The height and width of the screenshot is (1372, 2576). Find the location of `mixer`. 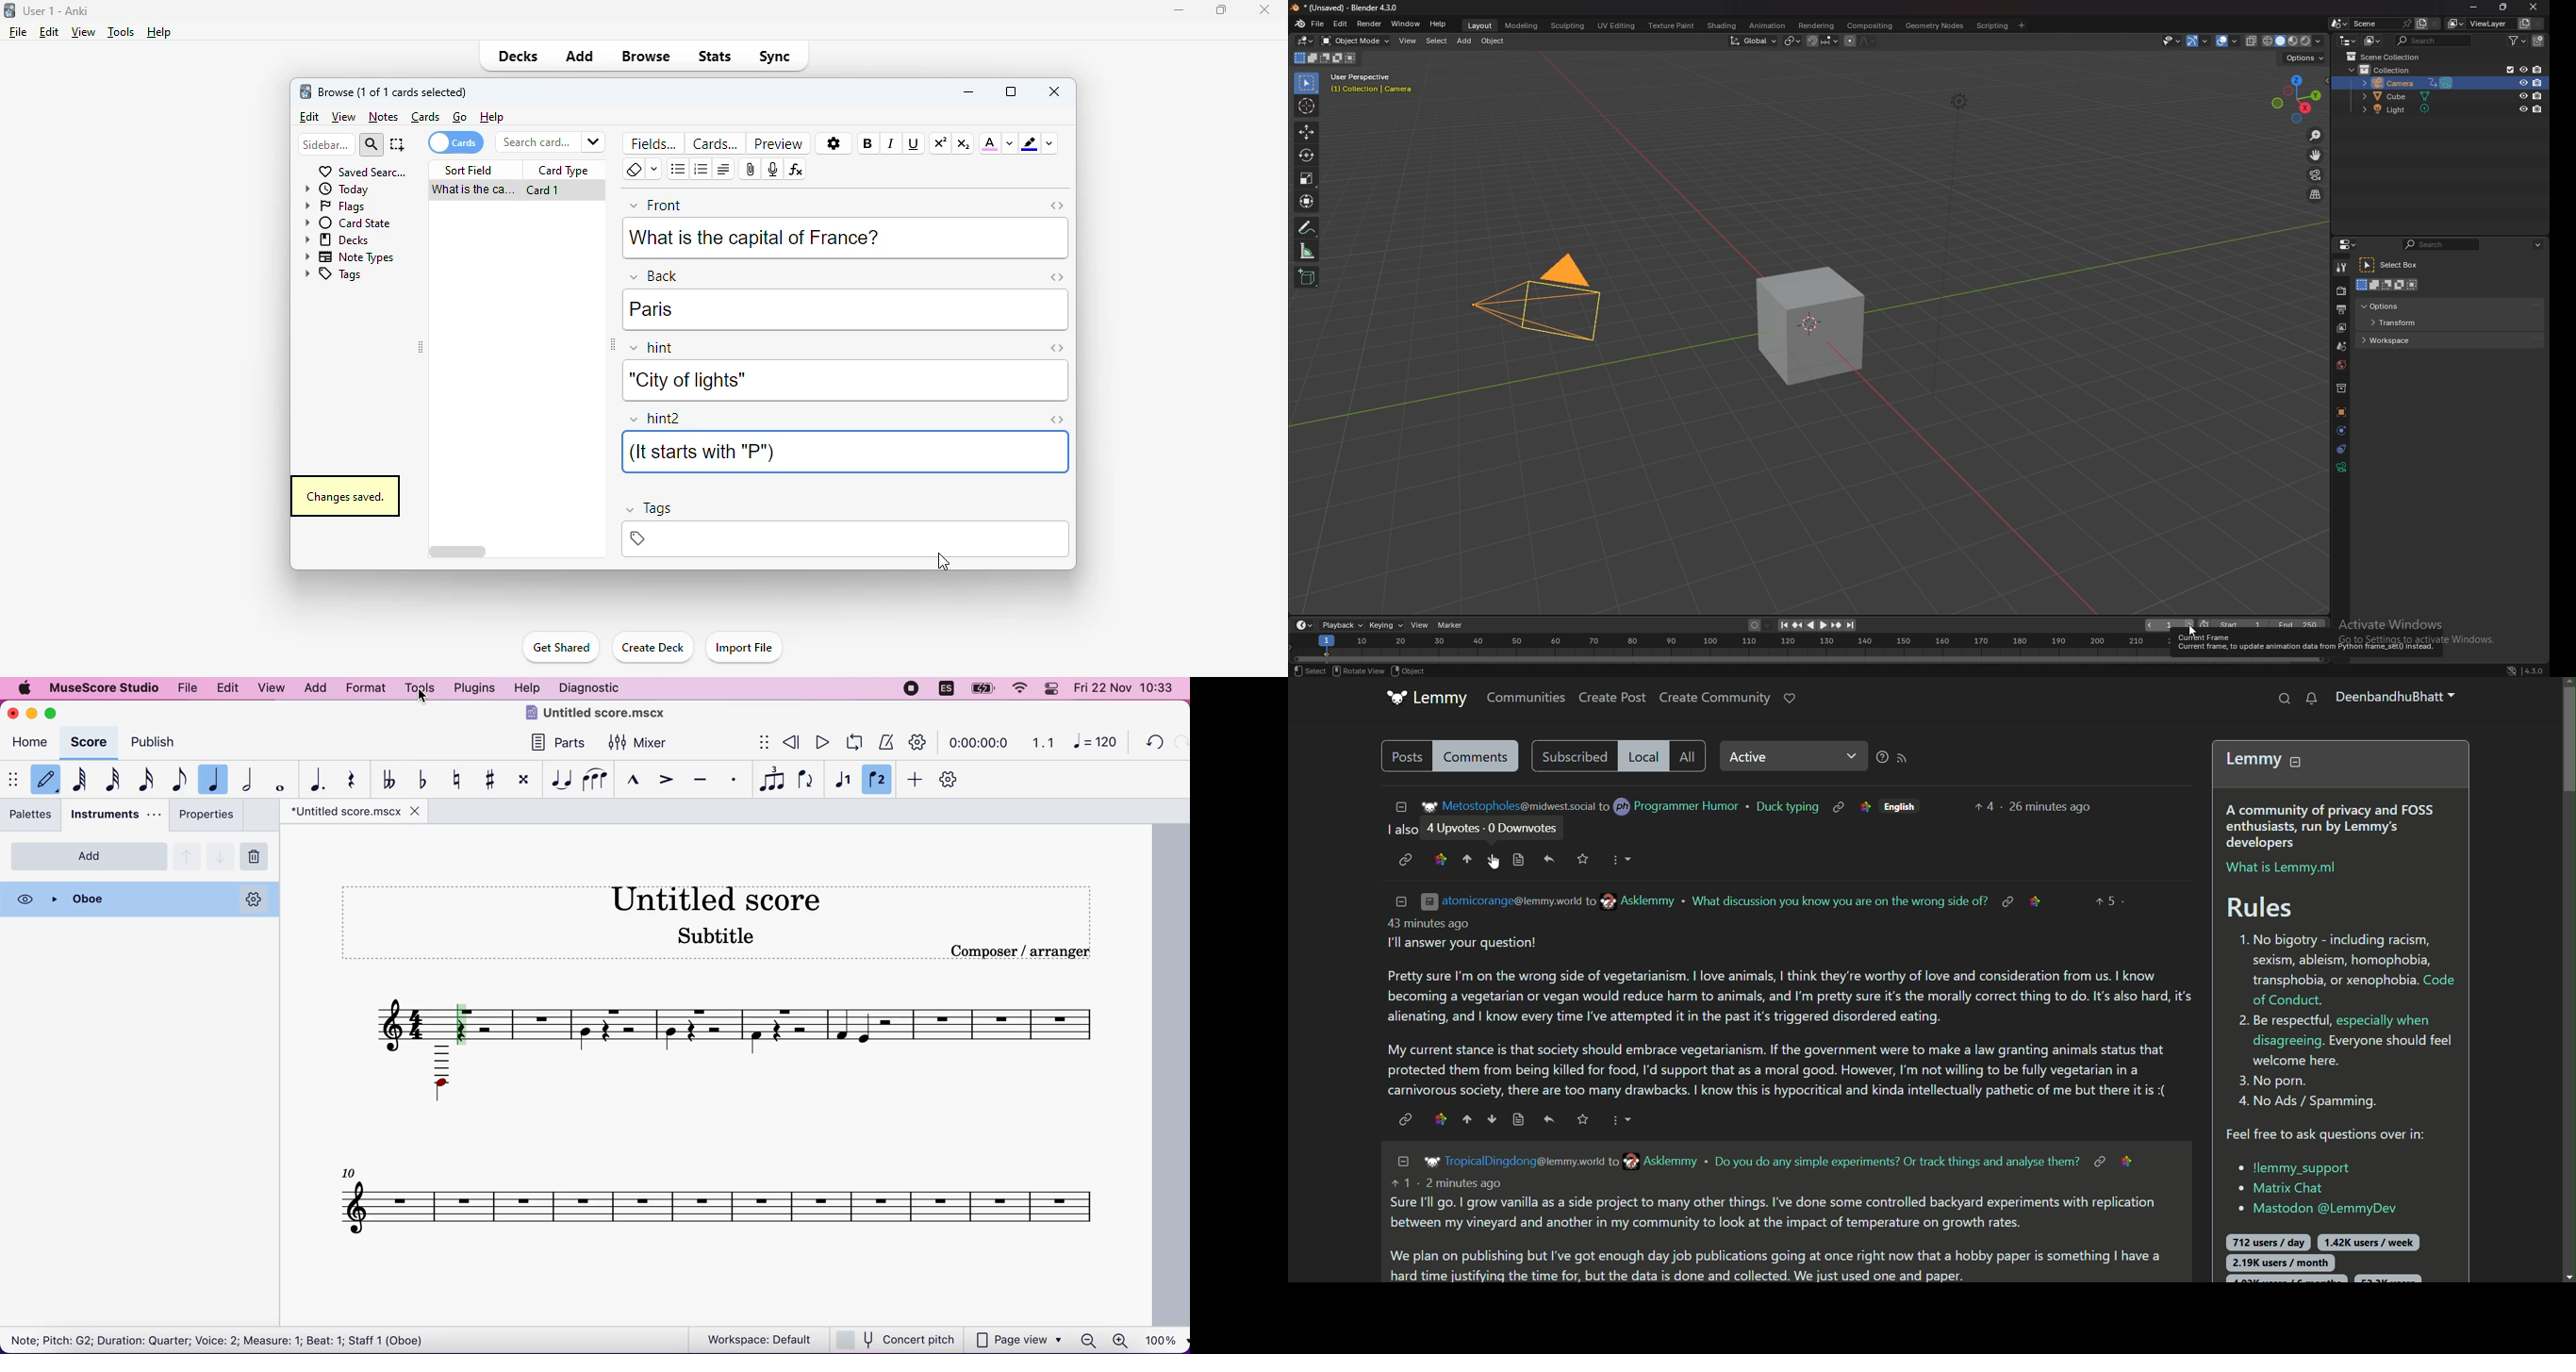

mixer is located at coordinates (640, 744).